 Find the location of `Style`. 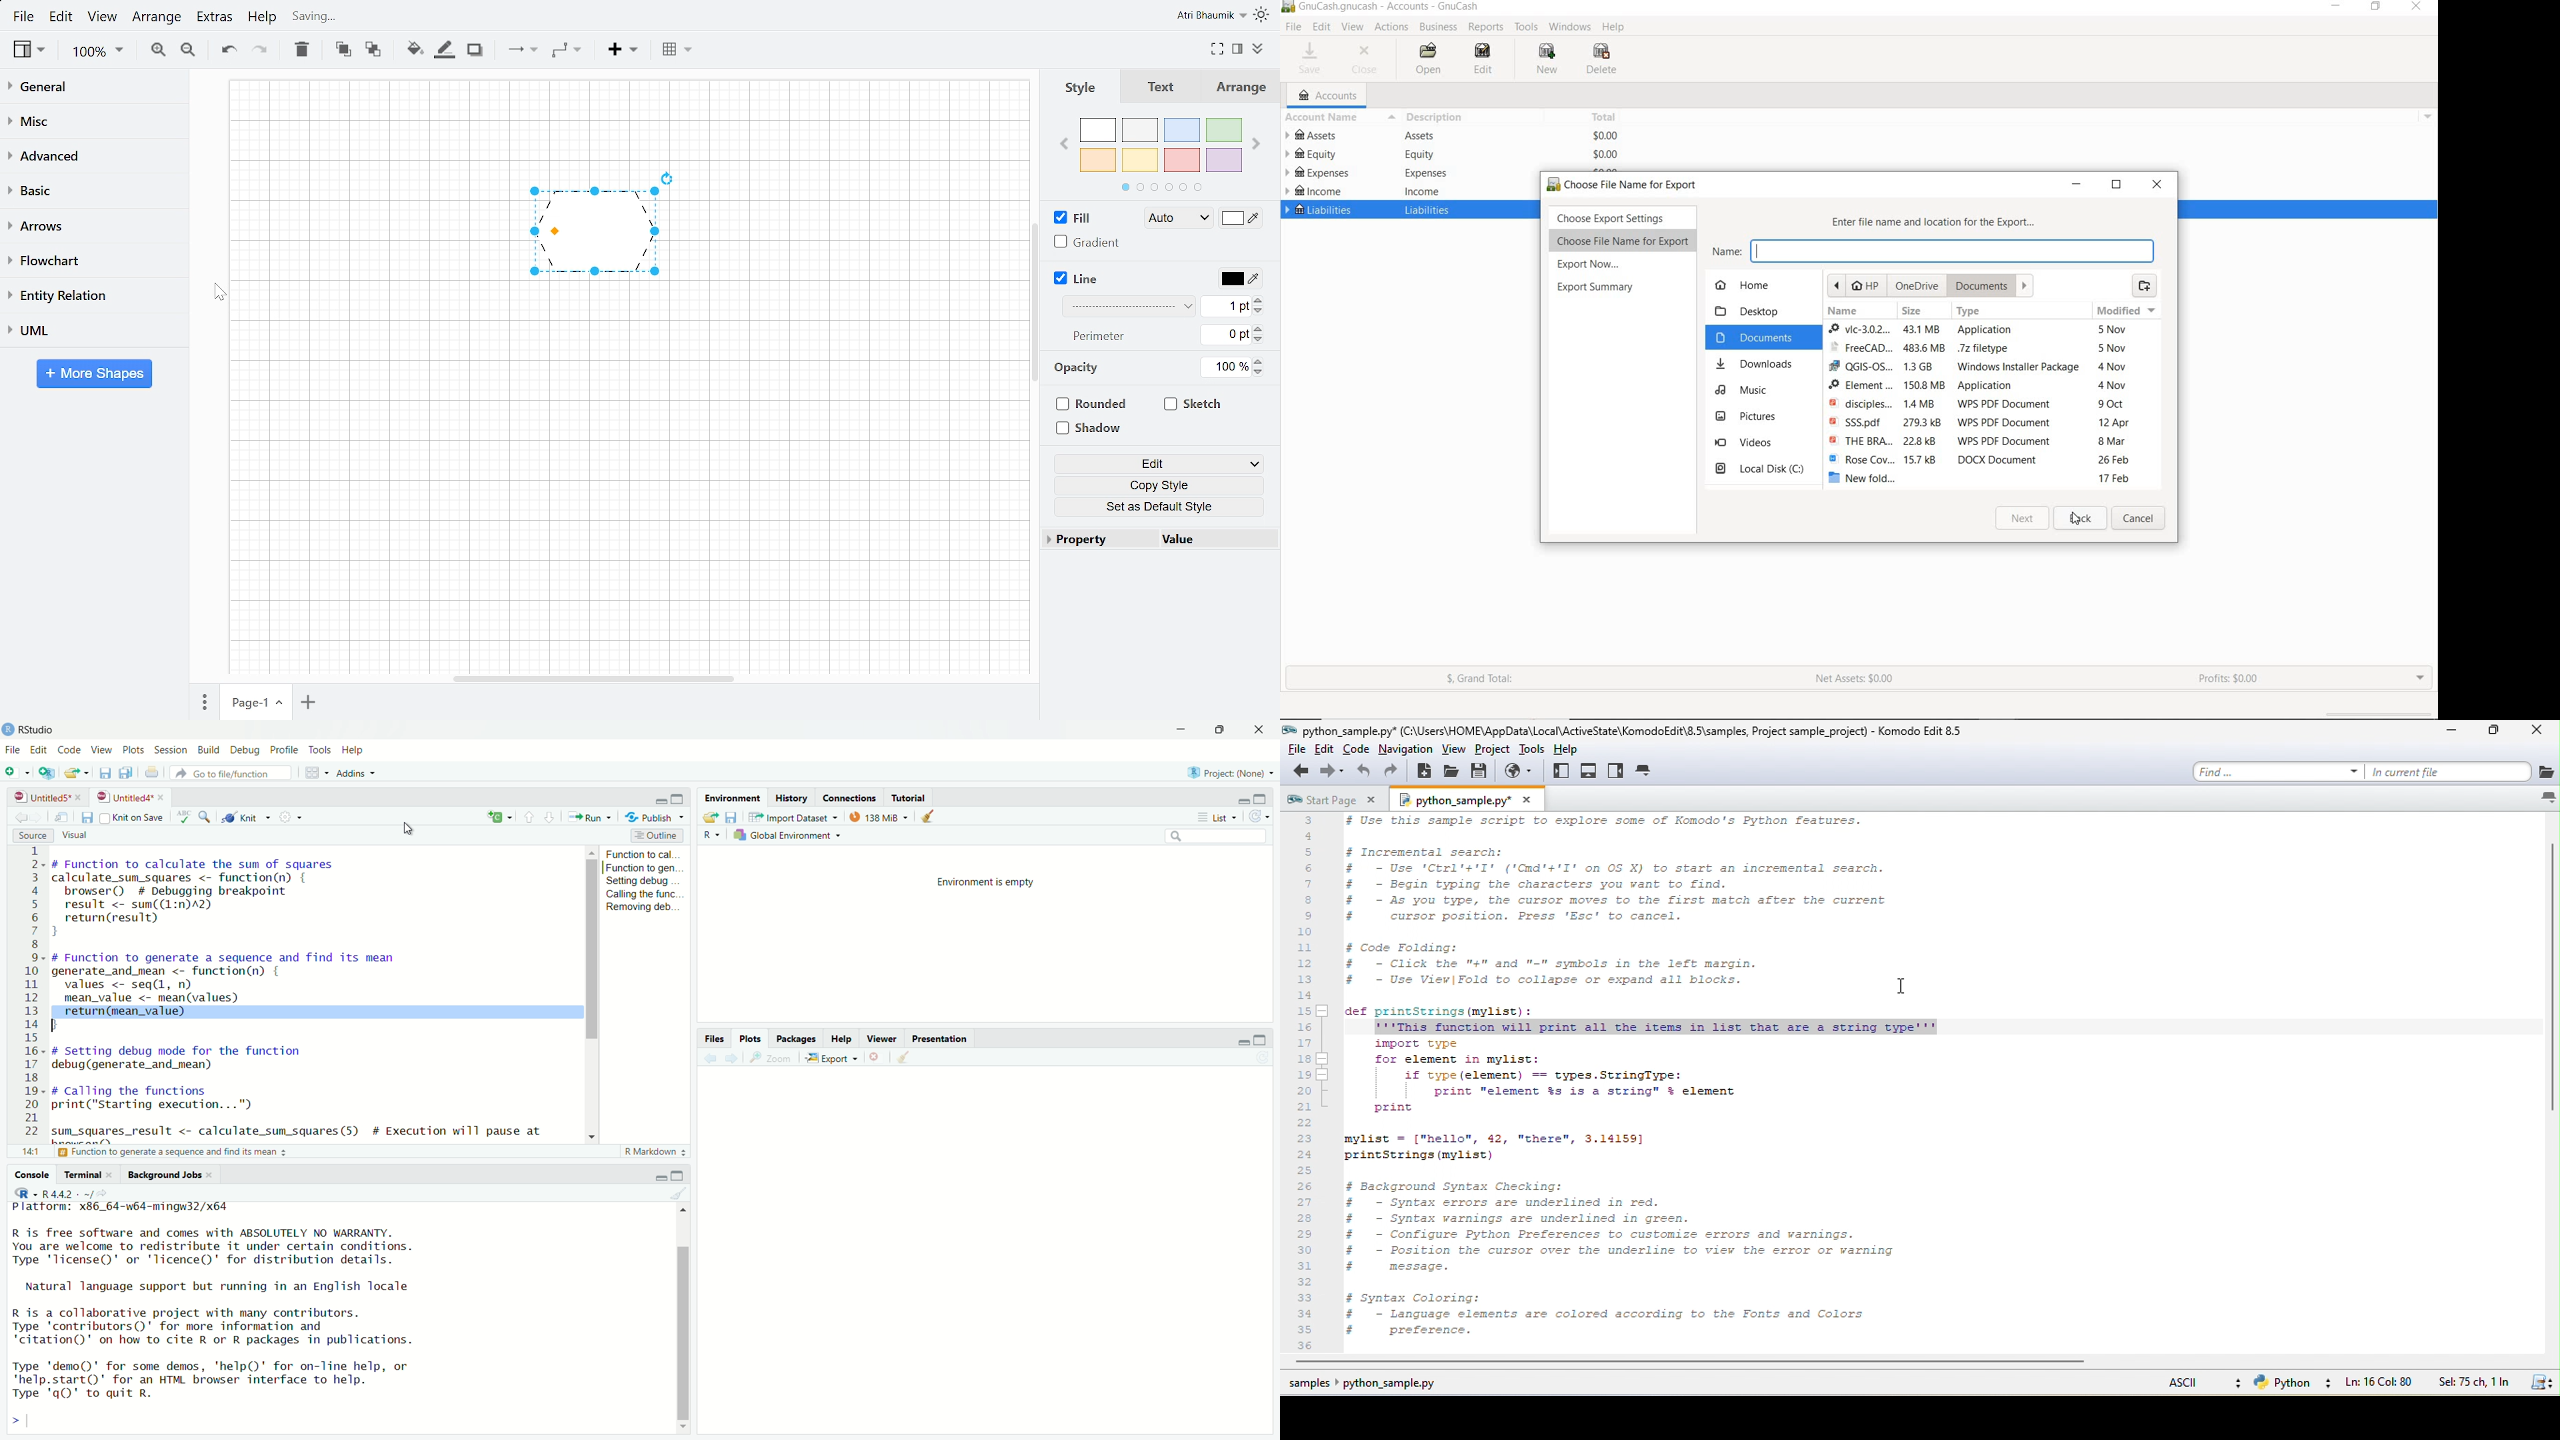

Style is located at coordinates (1074, 88).